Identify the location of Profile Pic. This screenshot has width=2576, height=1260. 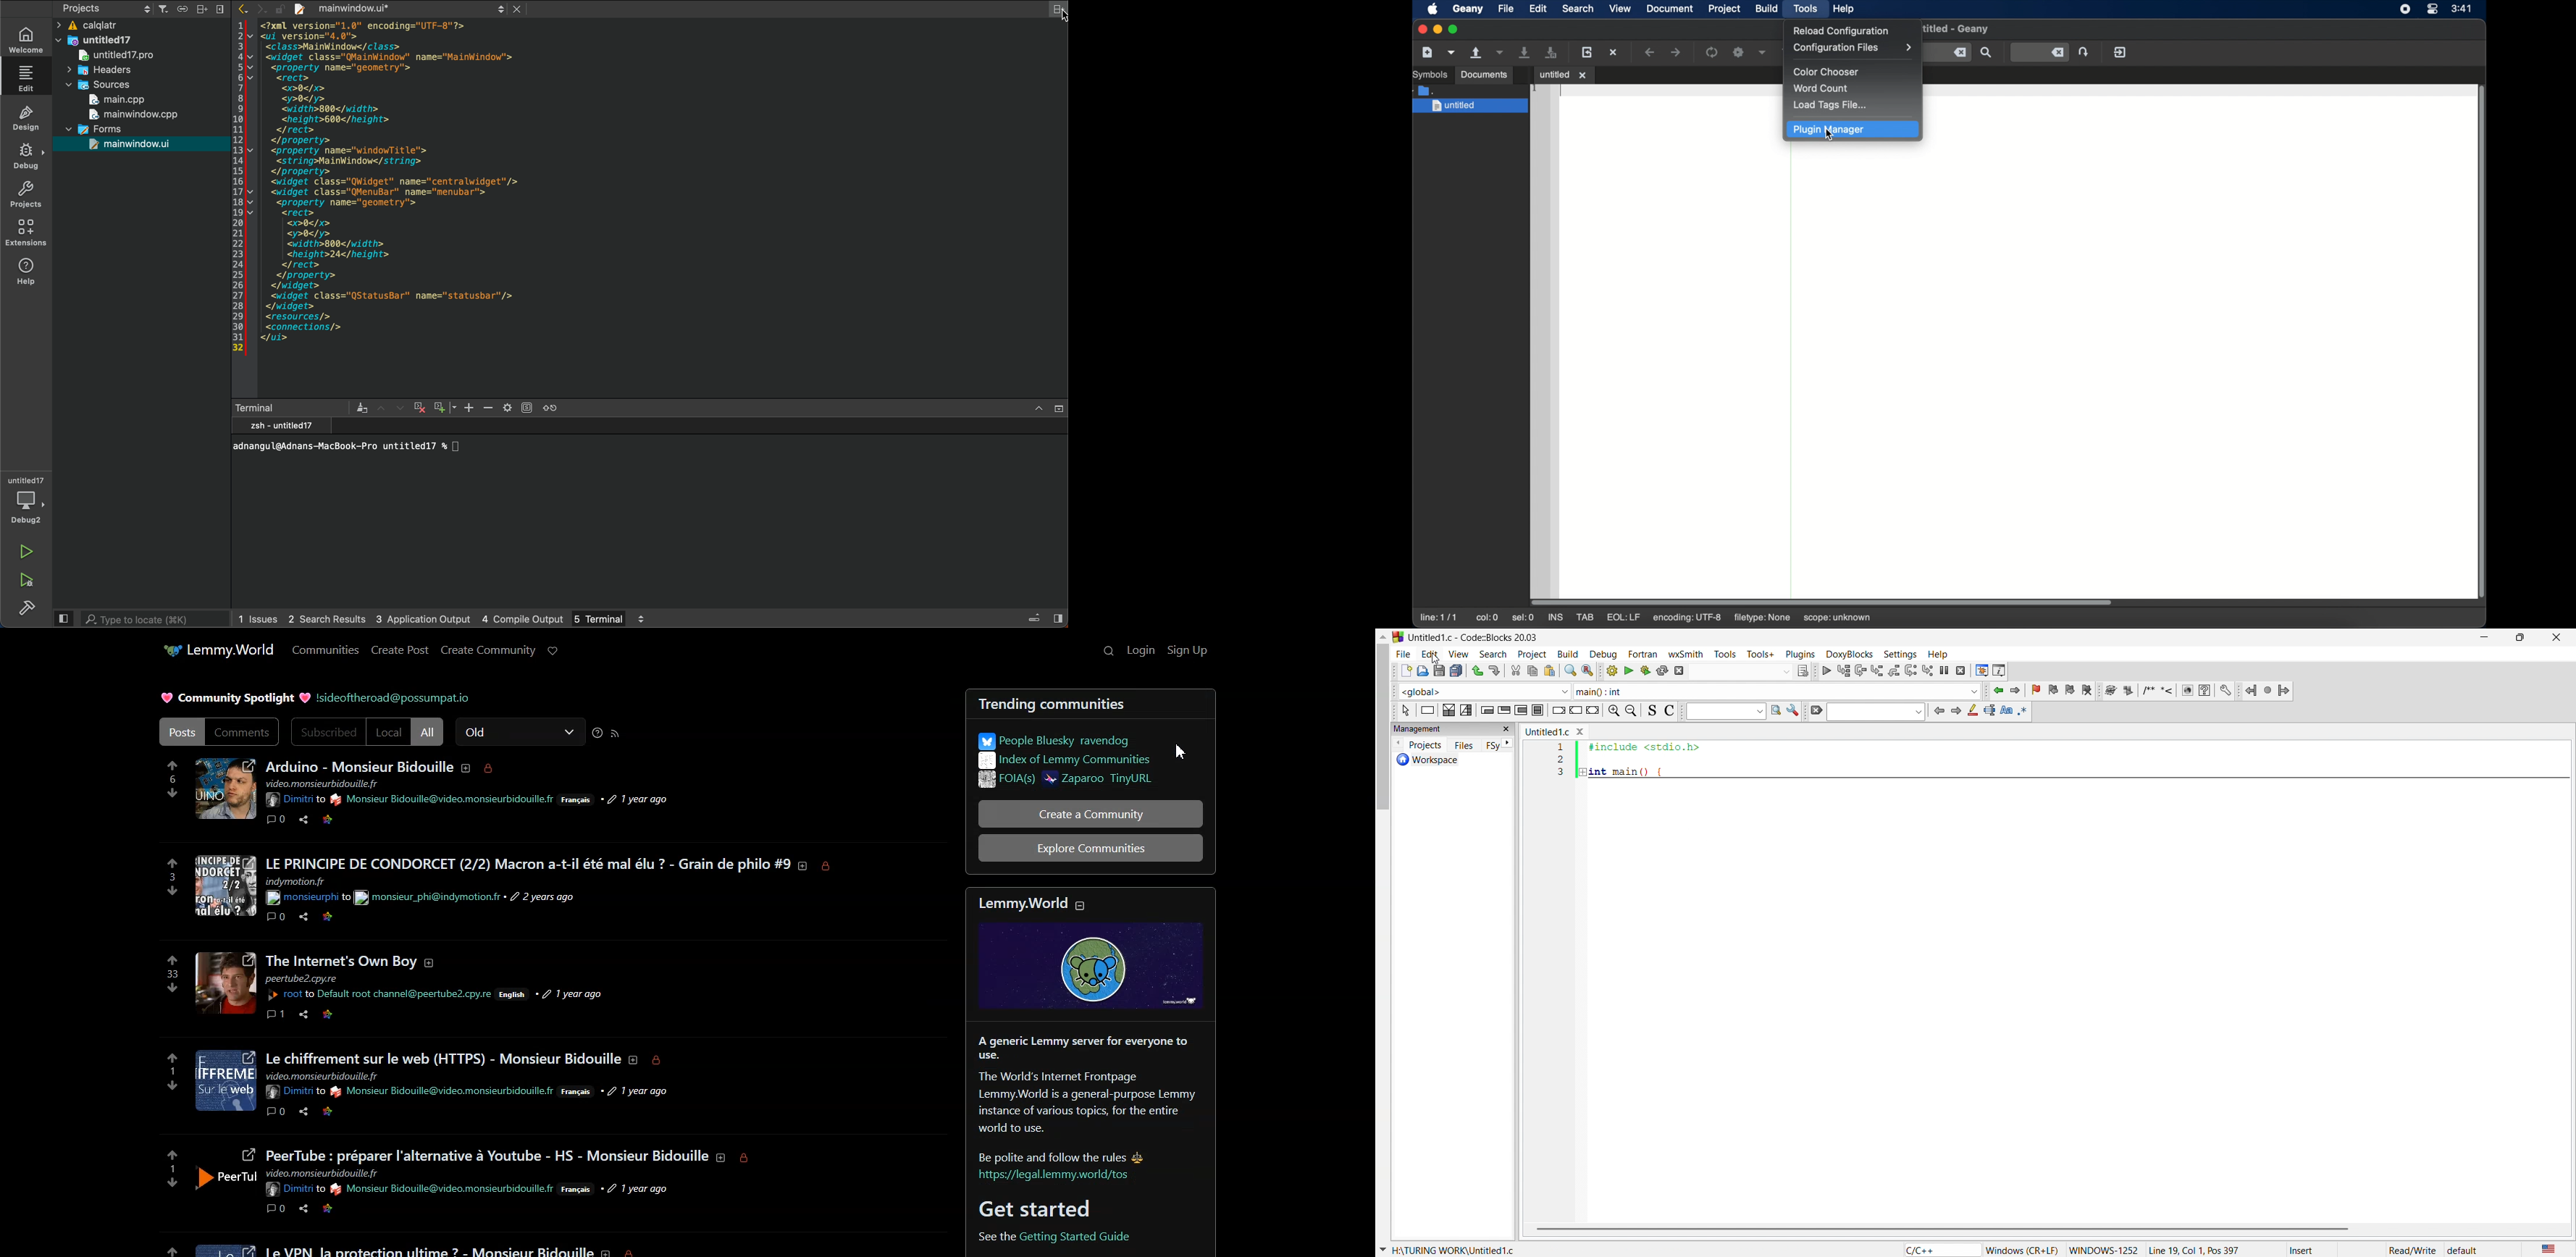
(225, 789).